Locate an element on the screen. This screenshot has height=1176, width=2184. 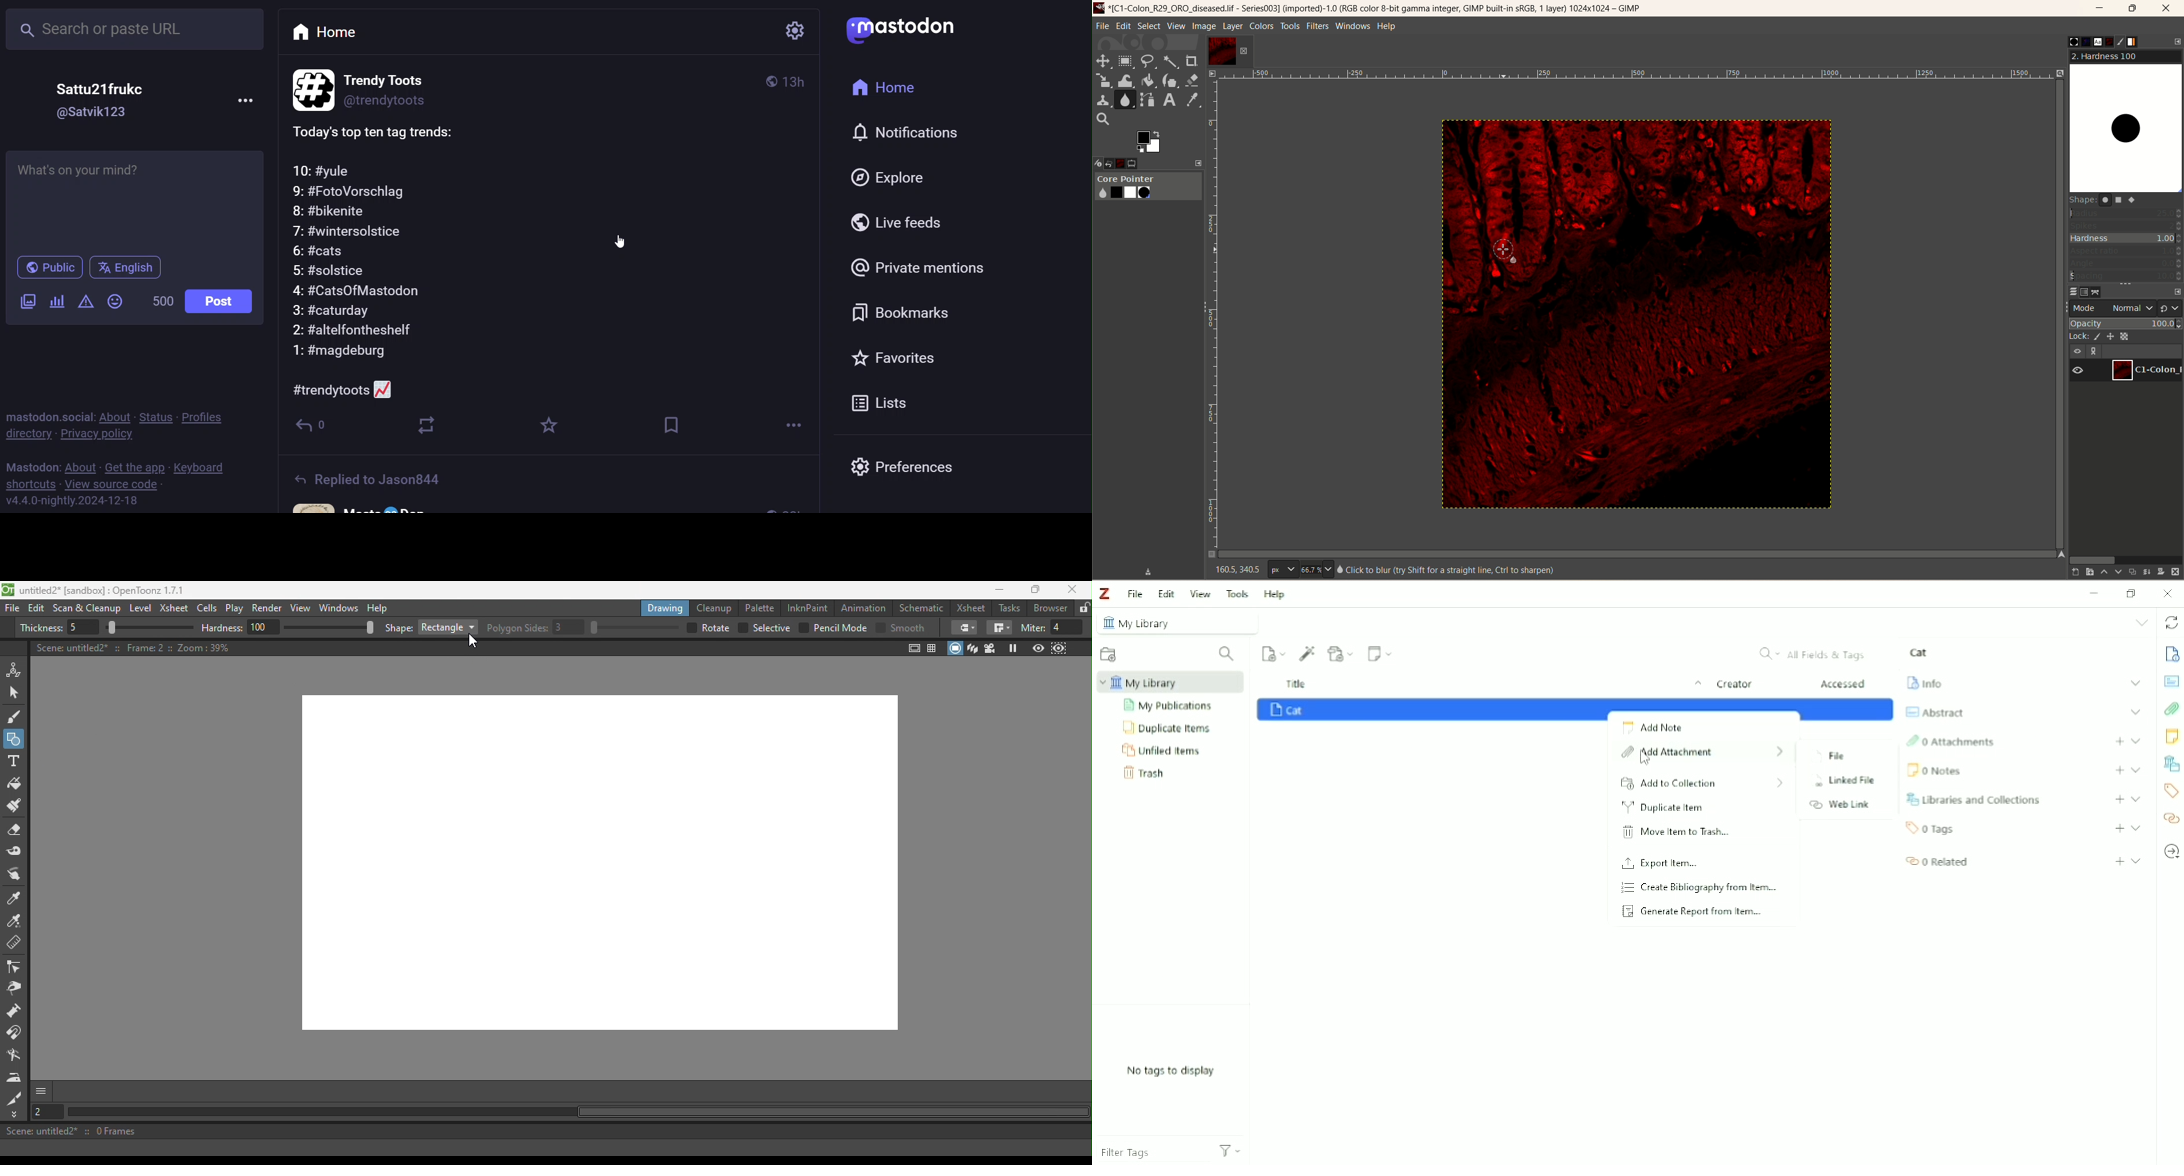
My Publications is located at coordinates (1170, 706).